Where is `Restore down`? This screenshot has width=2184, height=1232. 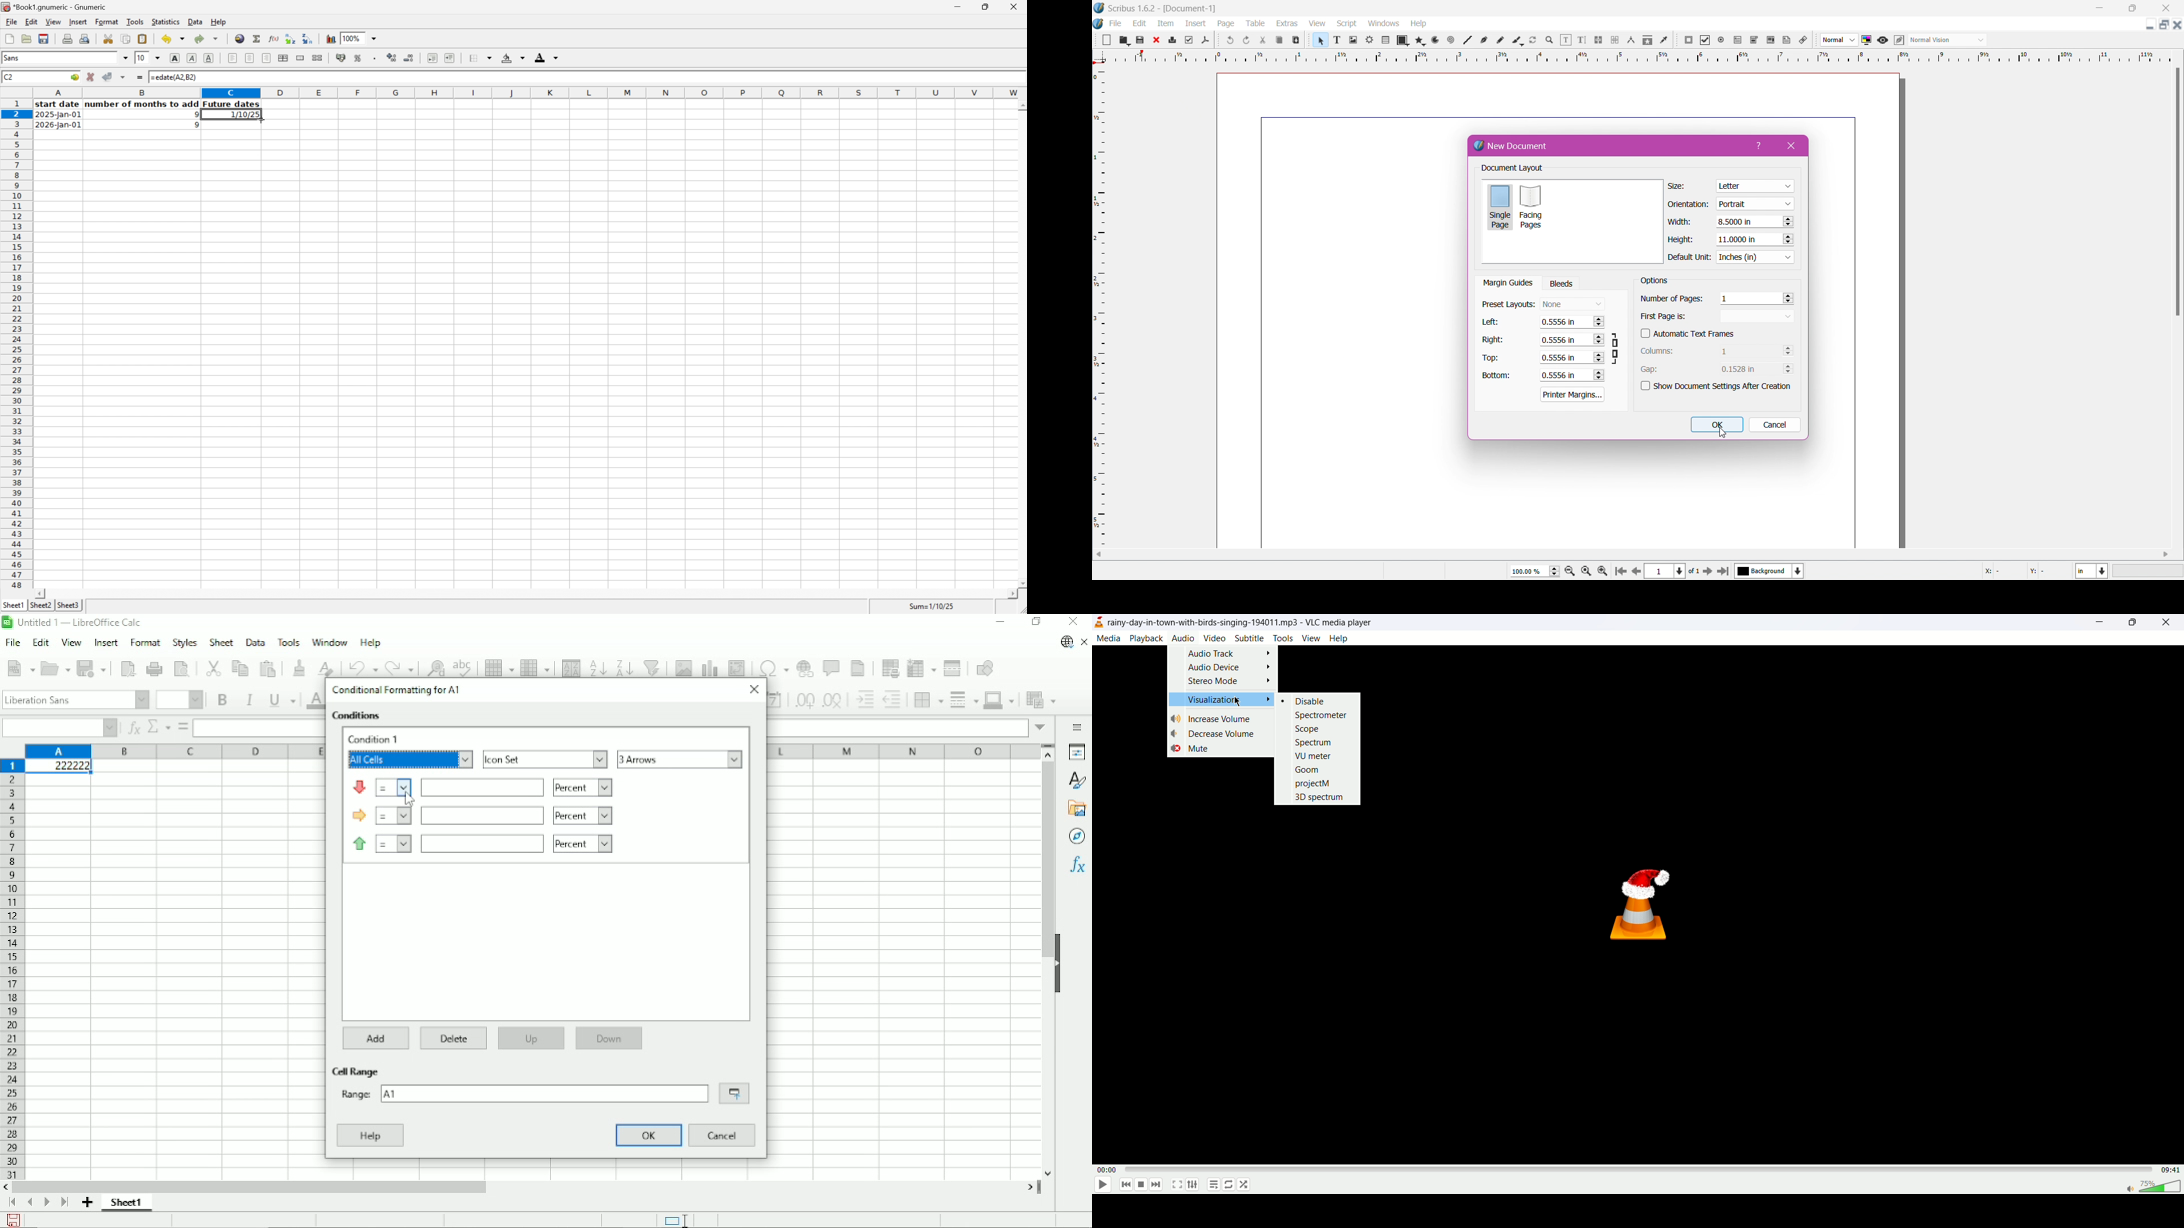 Restore down is located at coordinates (1035, 622).